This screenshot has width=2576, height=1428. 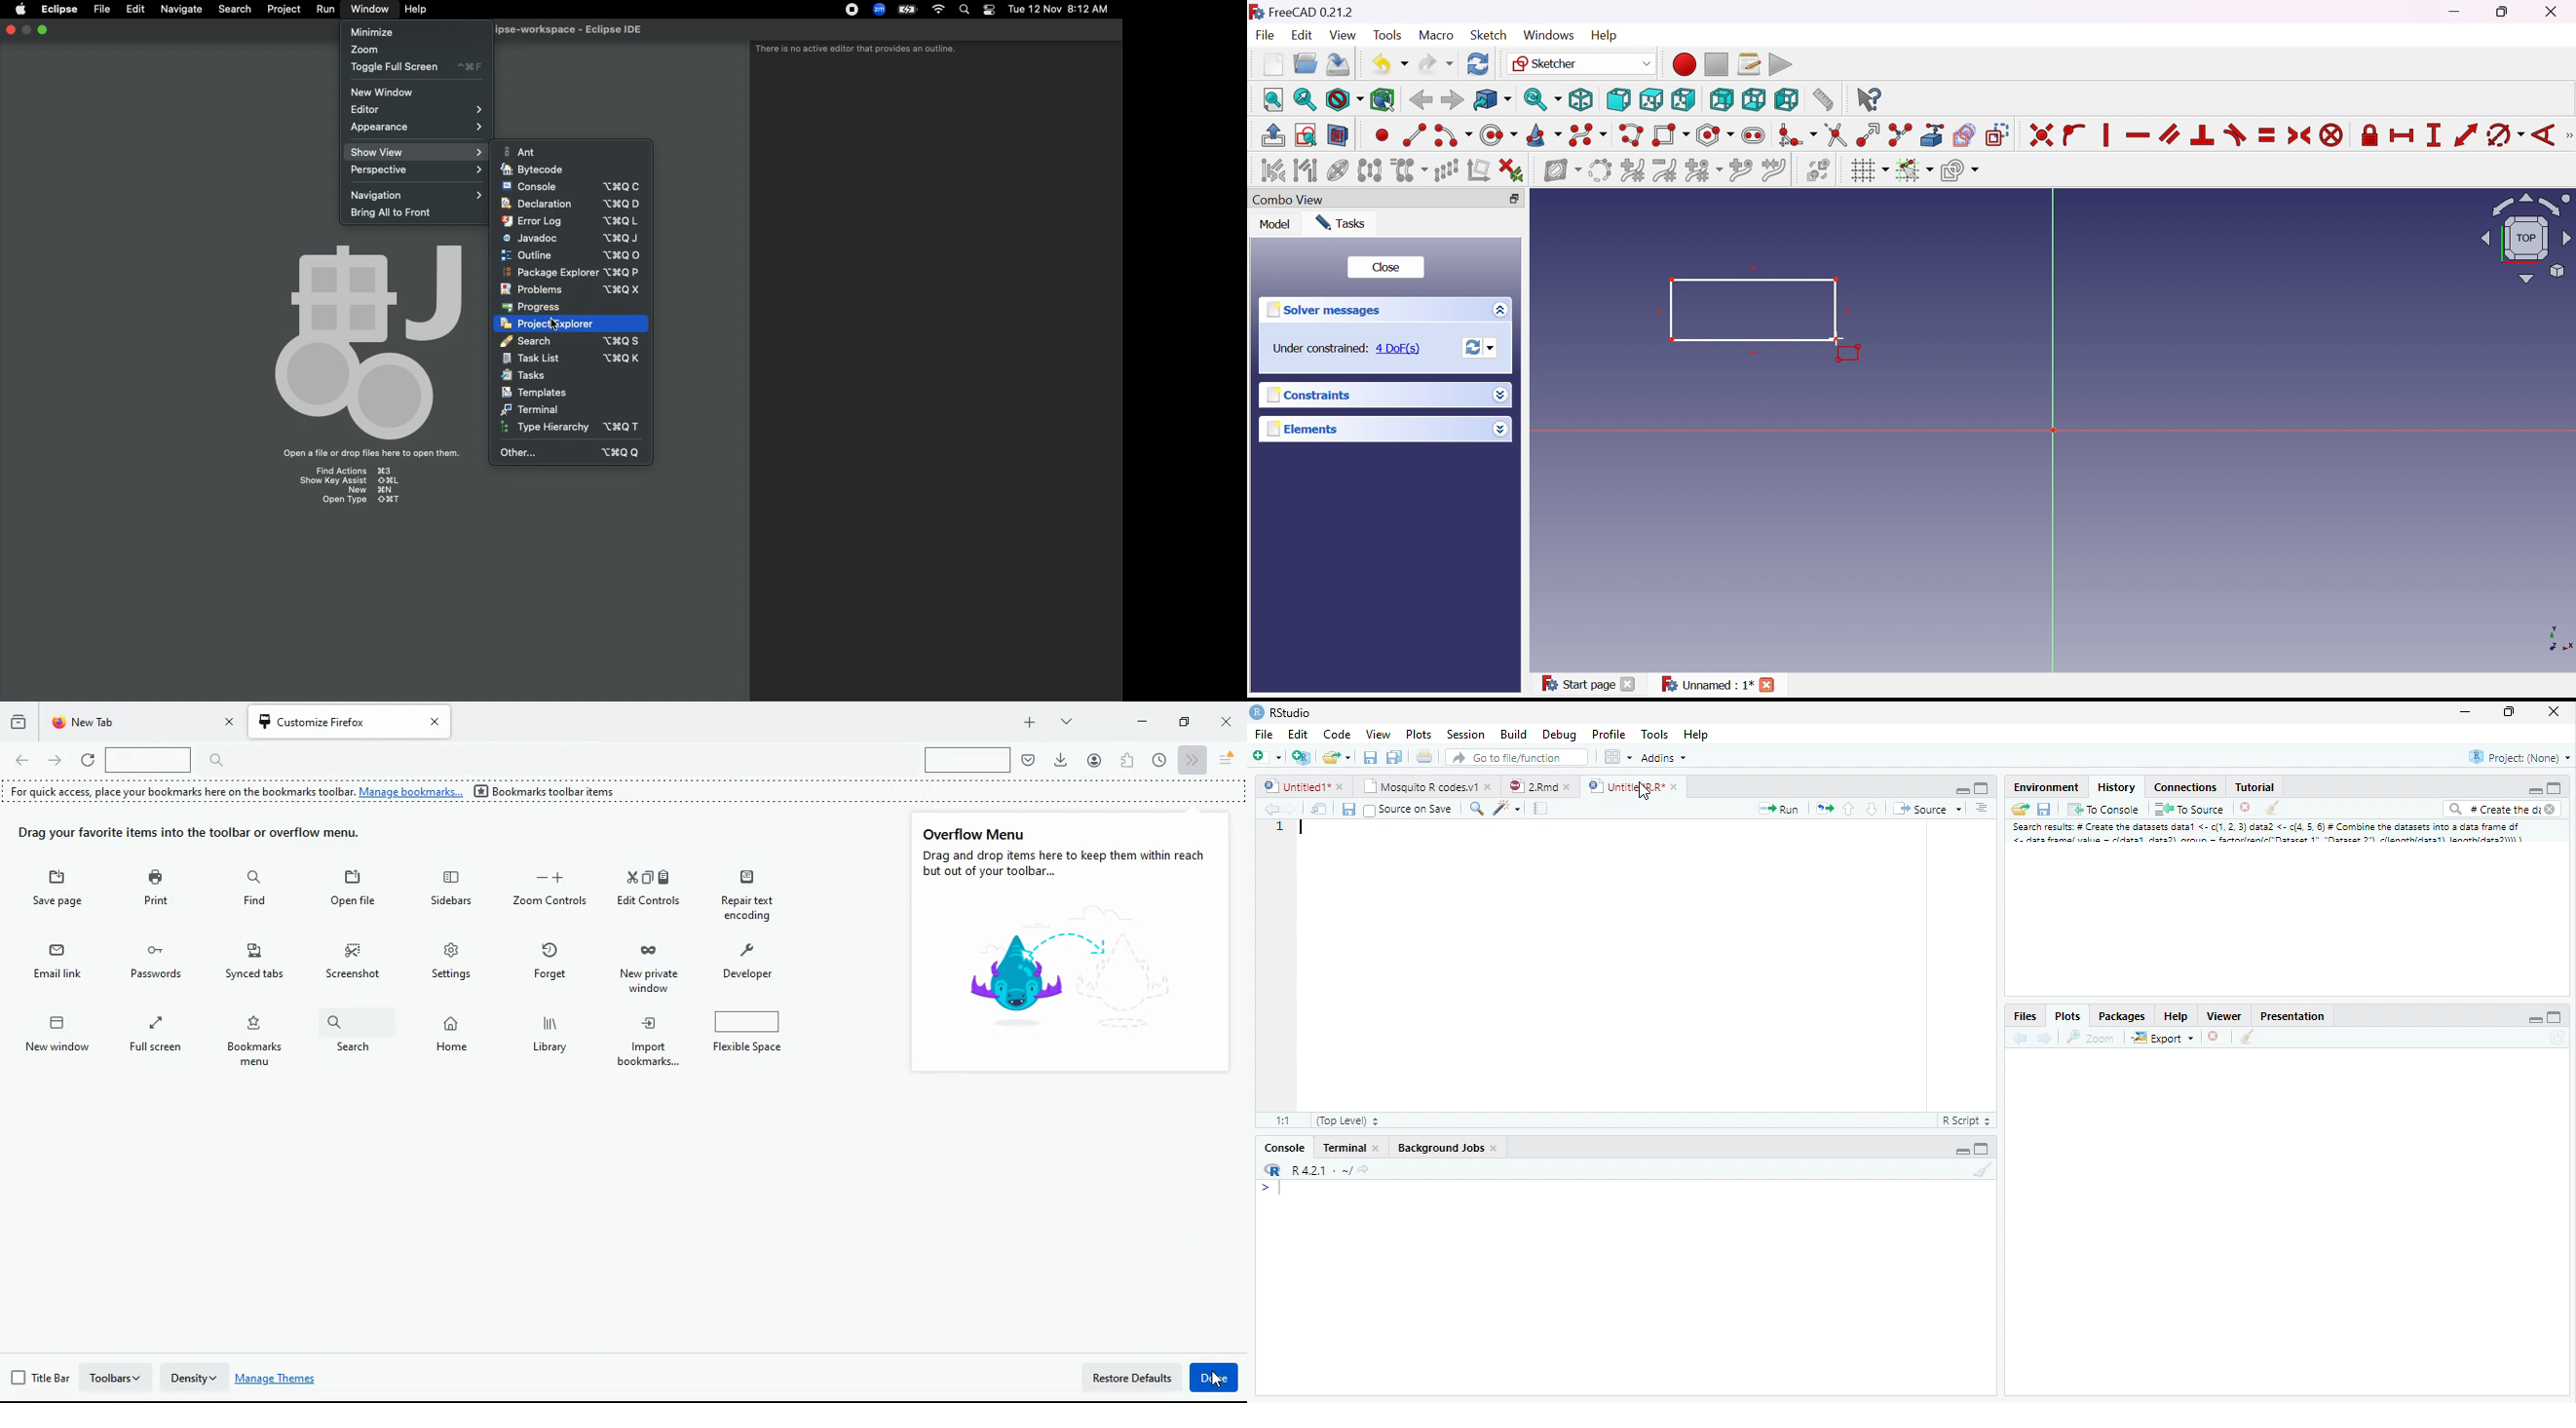 What do you see at coordinates (1653, 100) in the screenshot?
I see `Top` at bounding box center [1653, 100].